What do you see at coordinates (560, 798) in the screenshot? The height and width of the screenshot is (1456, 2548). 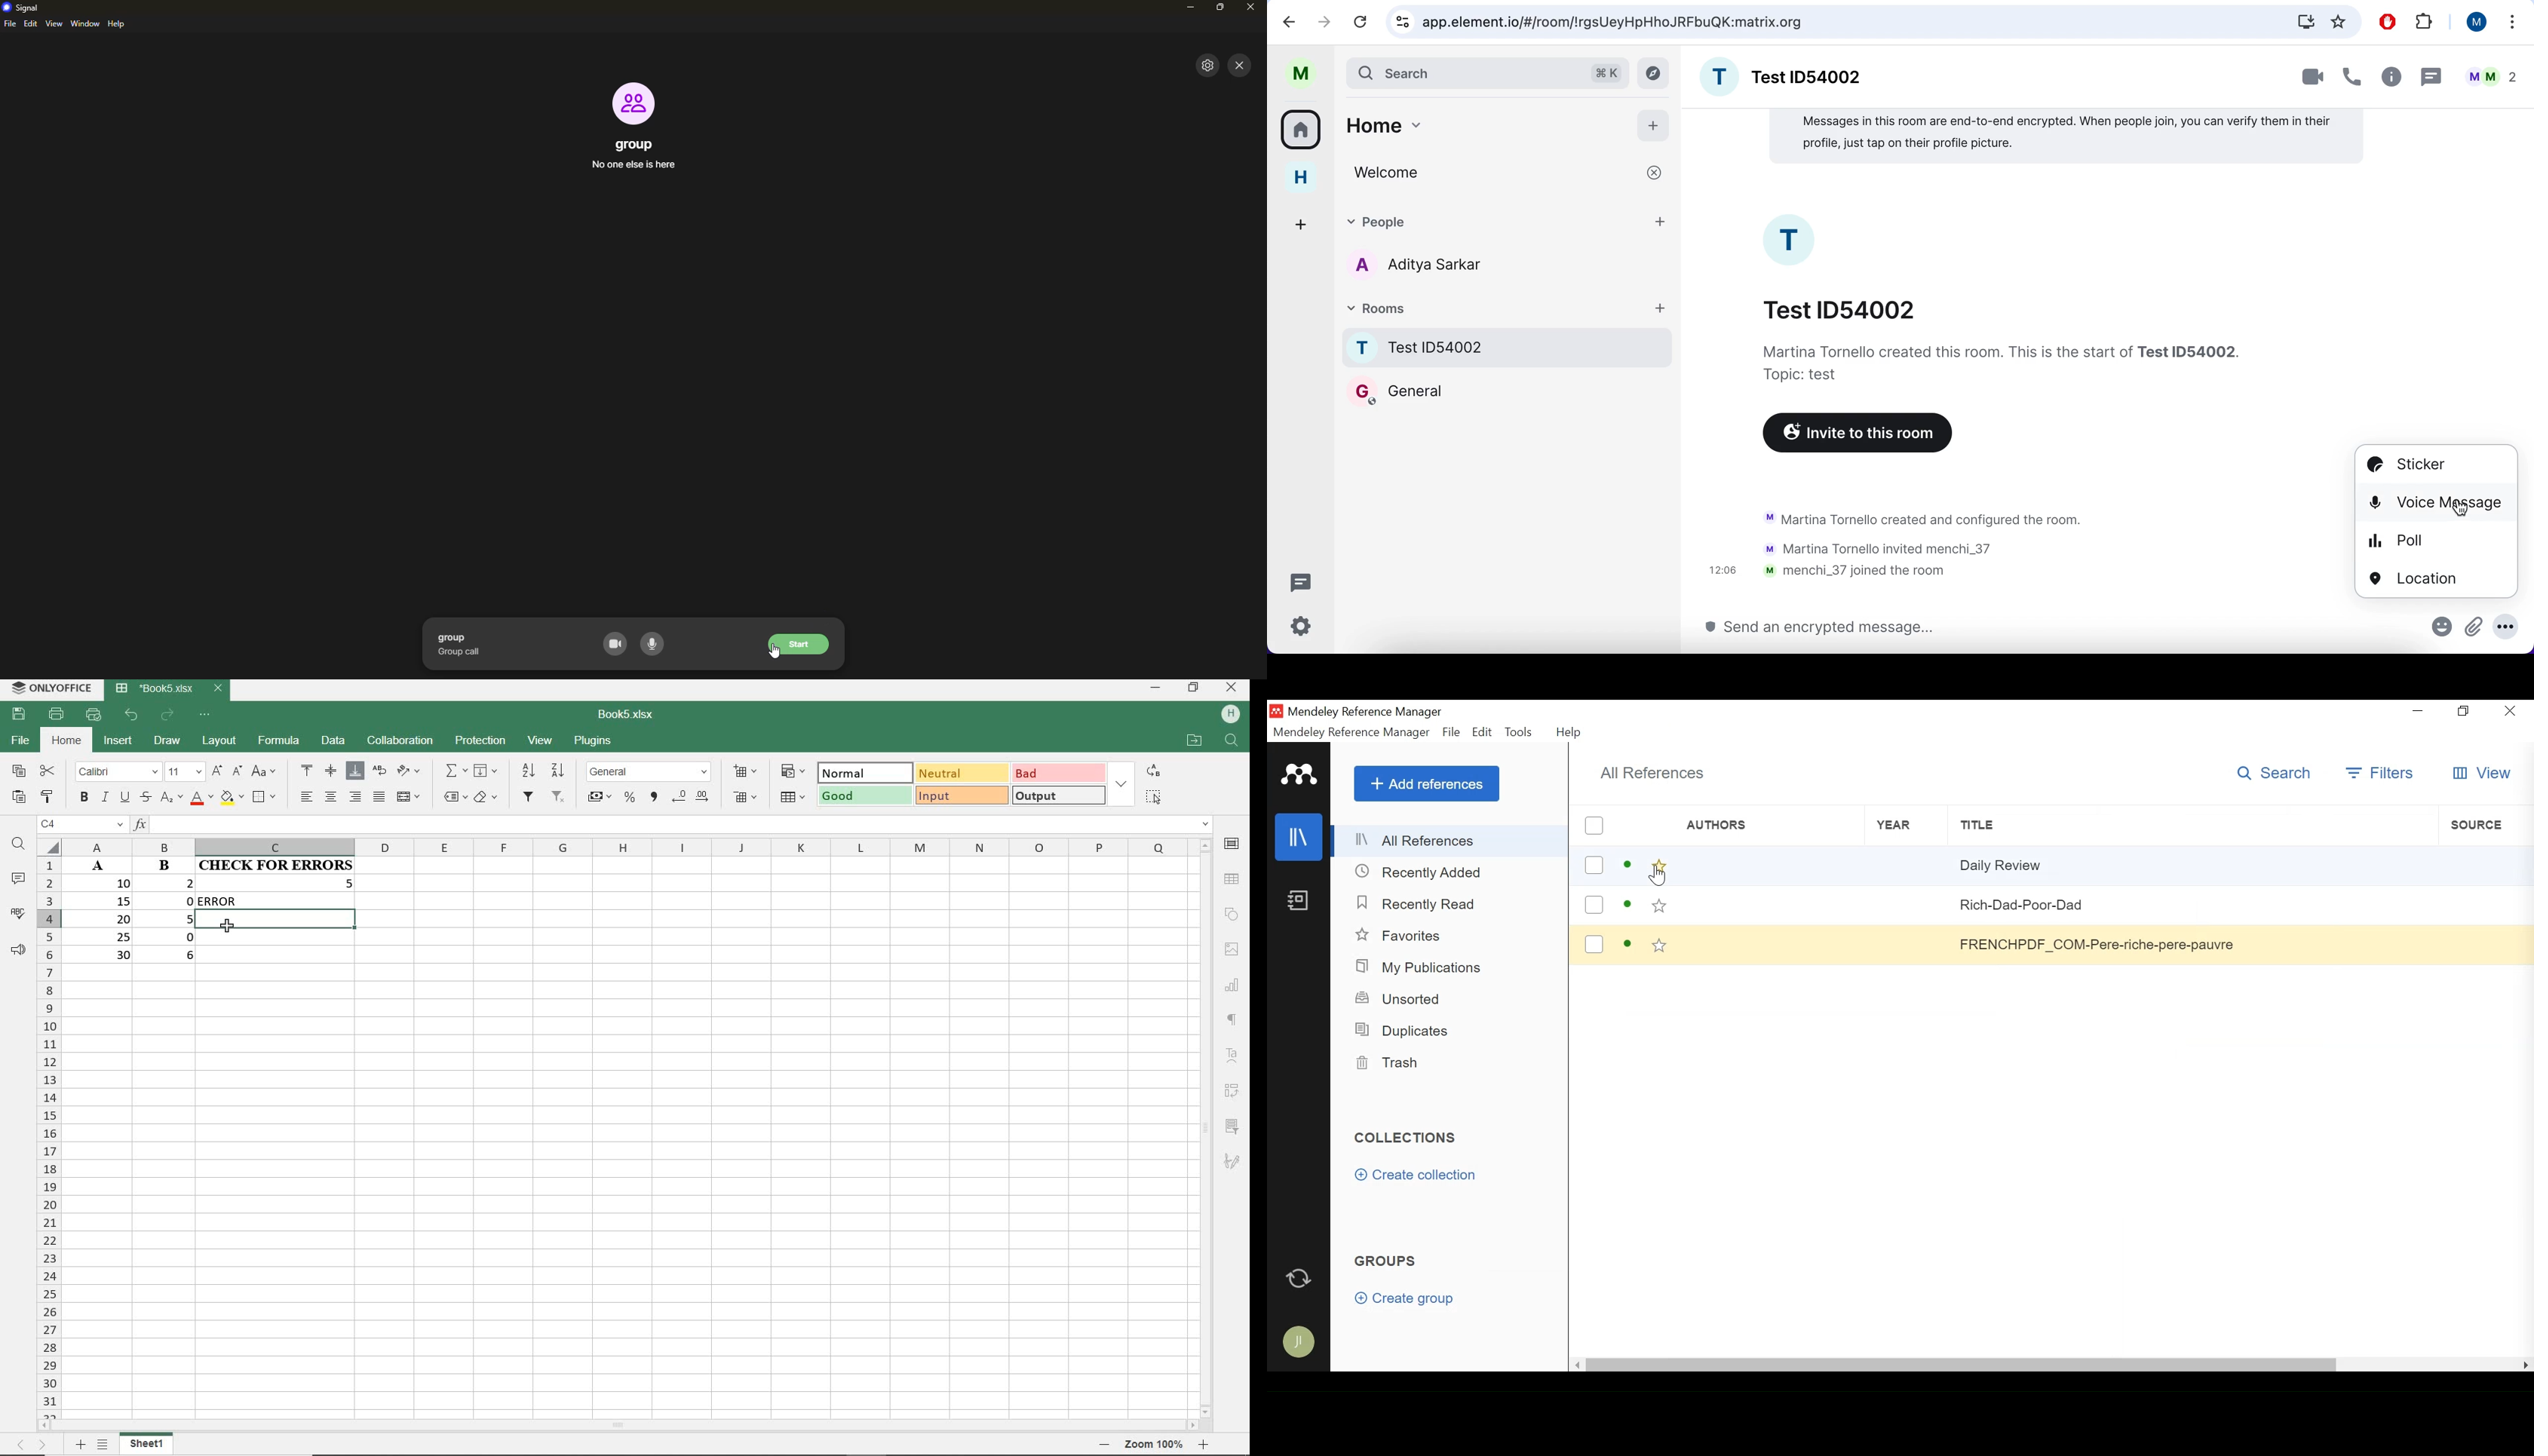 I see `REMOVE FILTERS` at bounding box center [560, 798].